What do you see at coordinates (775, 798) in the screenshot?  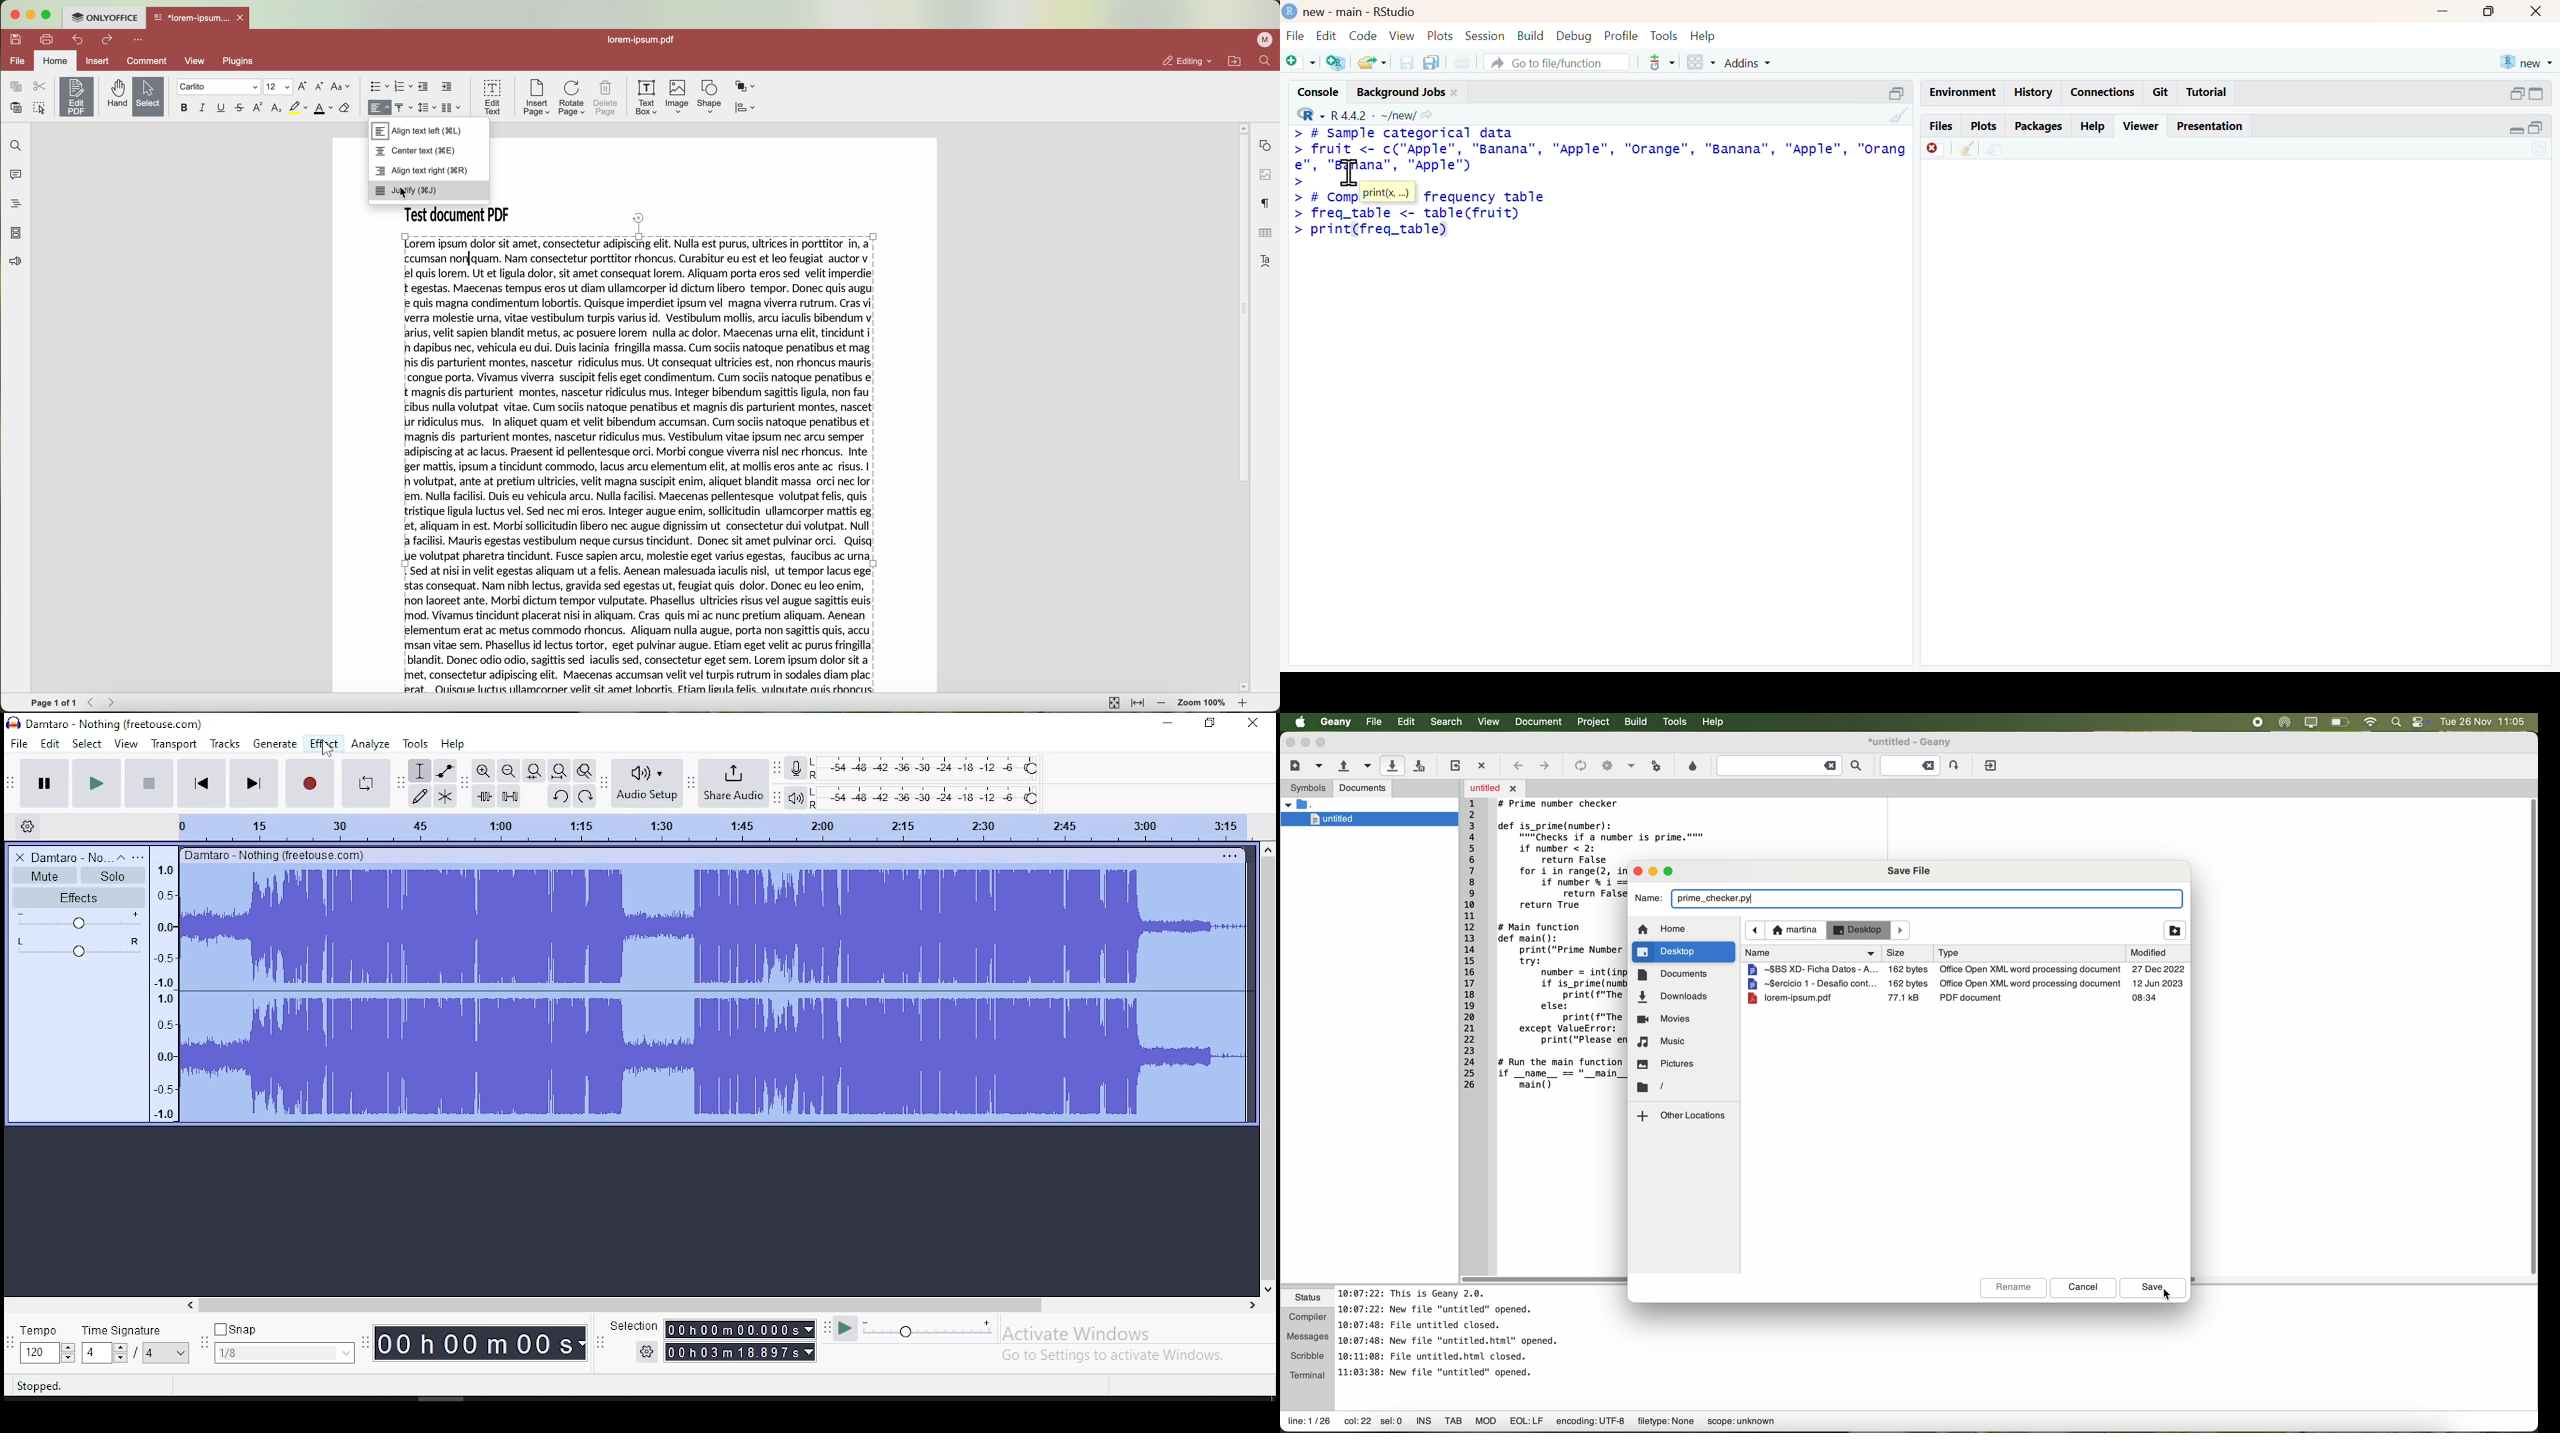 I see `` at bounding box center [775, 798].